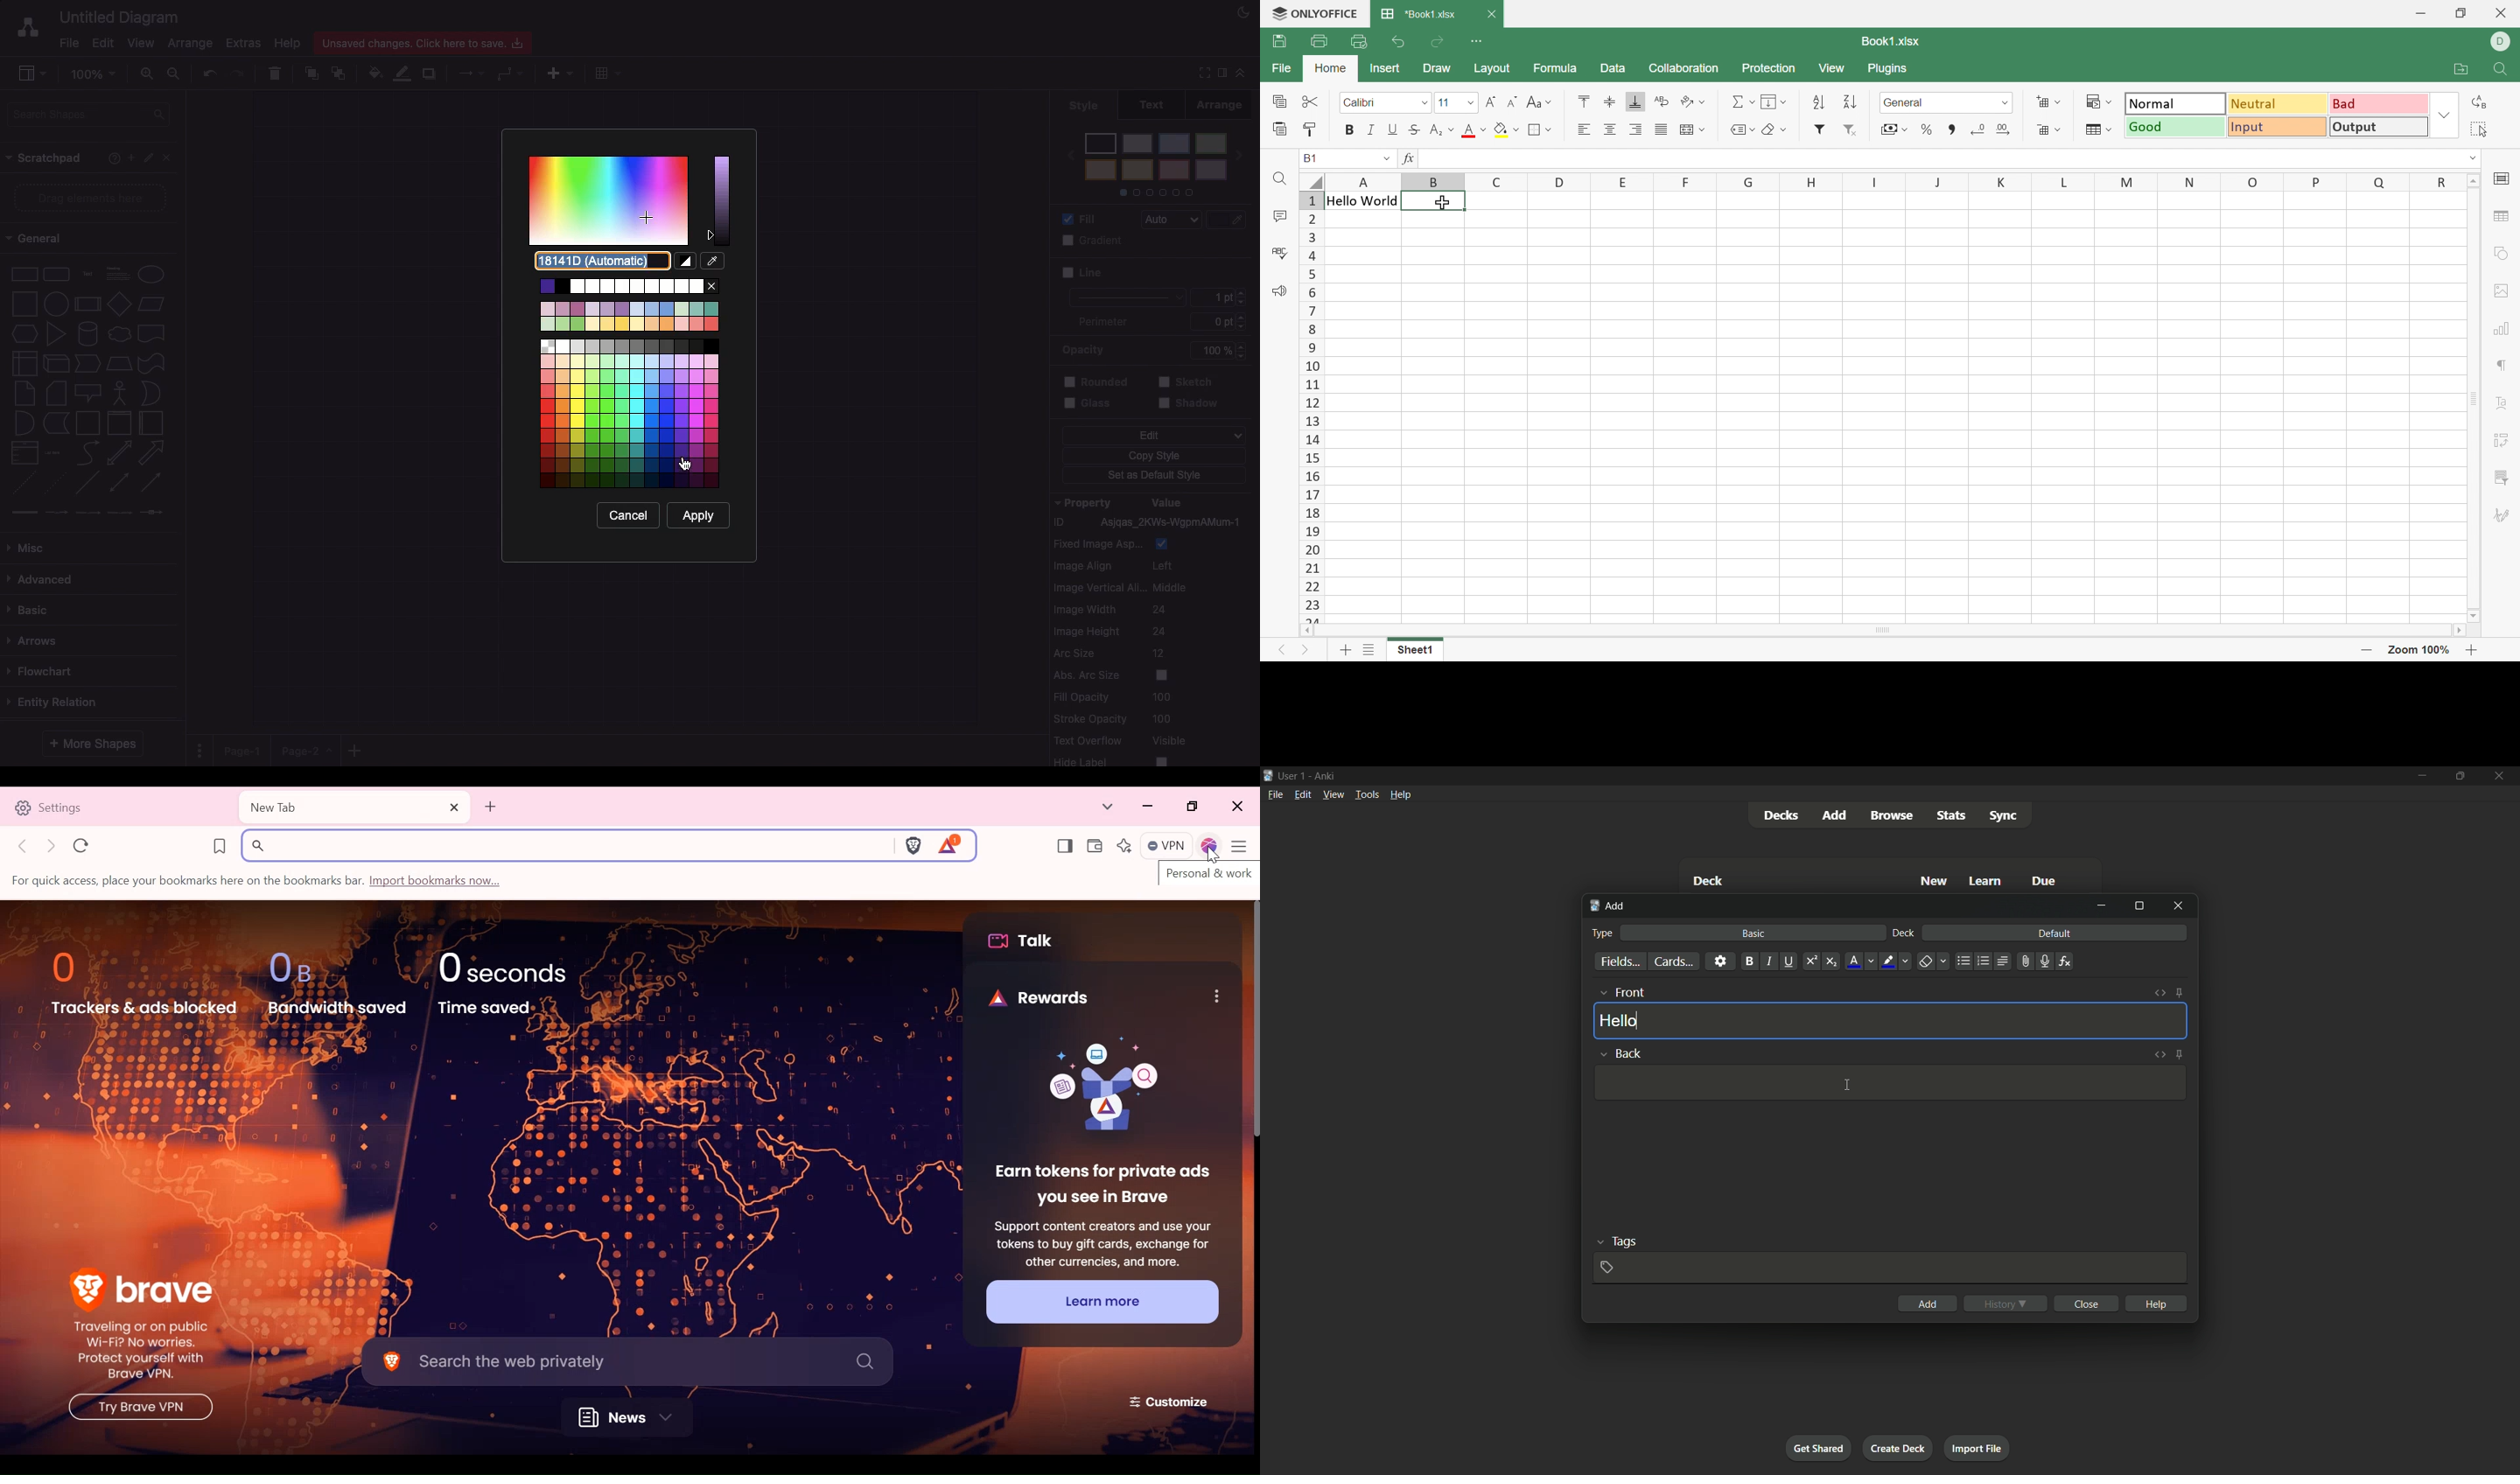 The height and width of the screenshot is (1484, 2520). Describe the element at coordinates (562, 71) in the screenshot. I see `Ad` at that location.